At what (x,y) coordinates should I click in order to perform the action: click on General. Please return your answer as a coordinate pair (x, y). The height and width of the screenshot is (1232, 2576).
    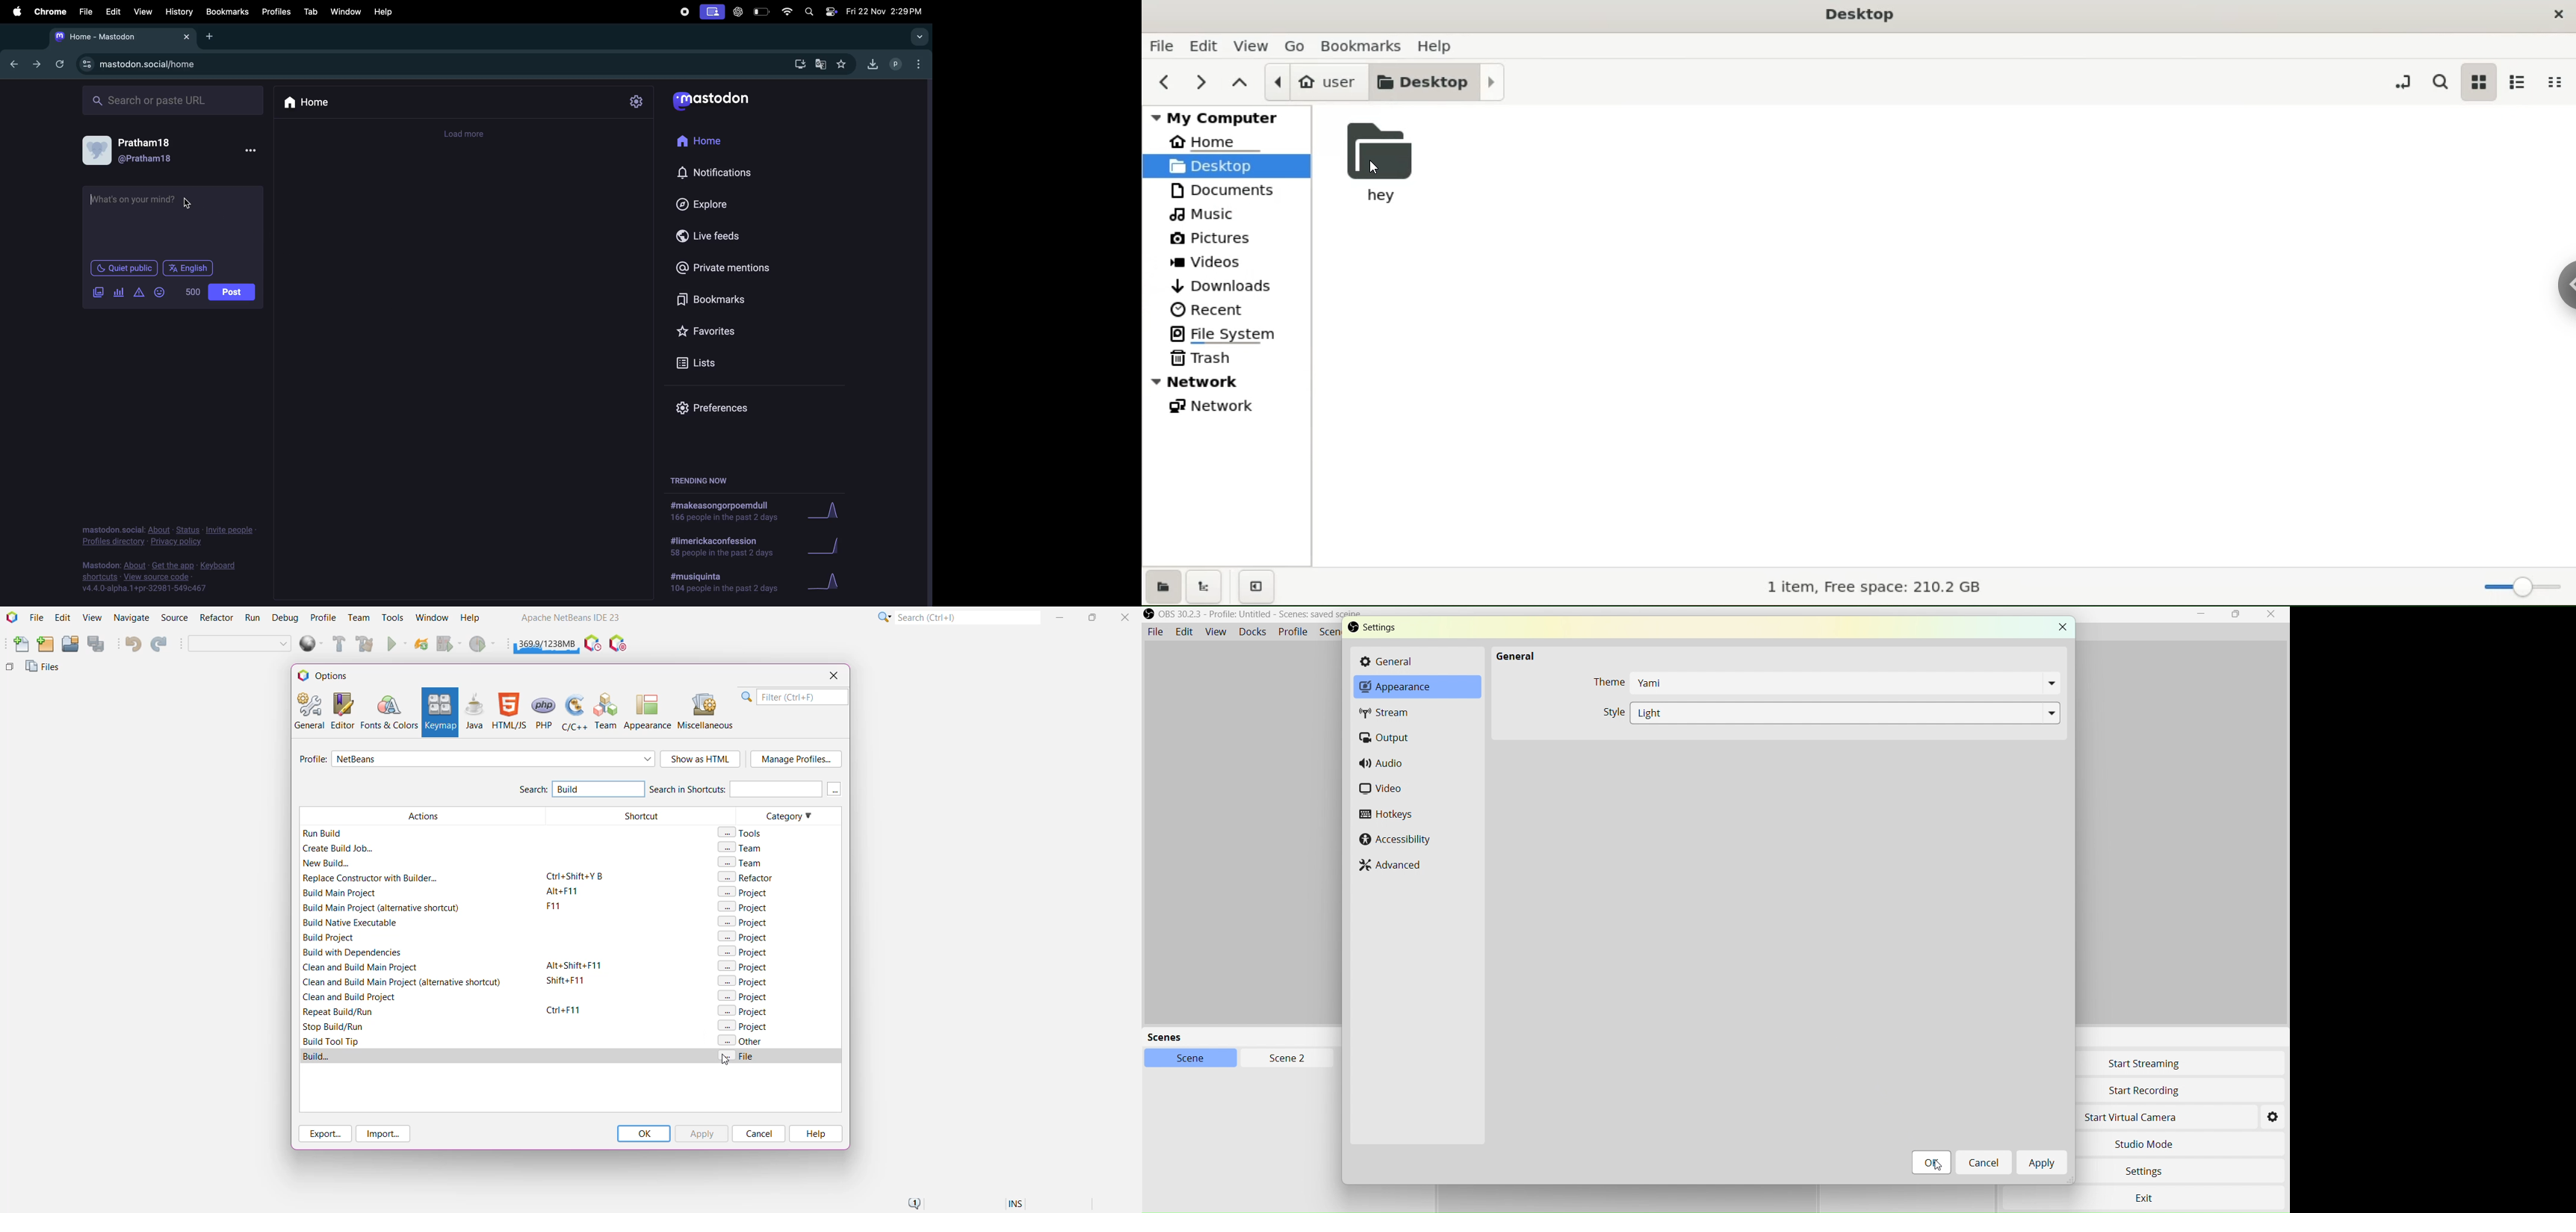
    Looking at the image, I should click on (1512, 654).